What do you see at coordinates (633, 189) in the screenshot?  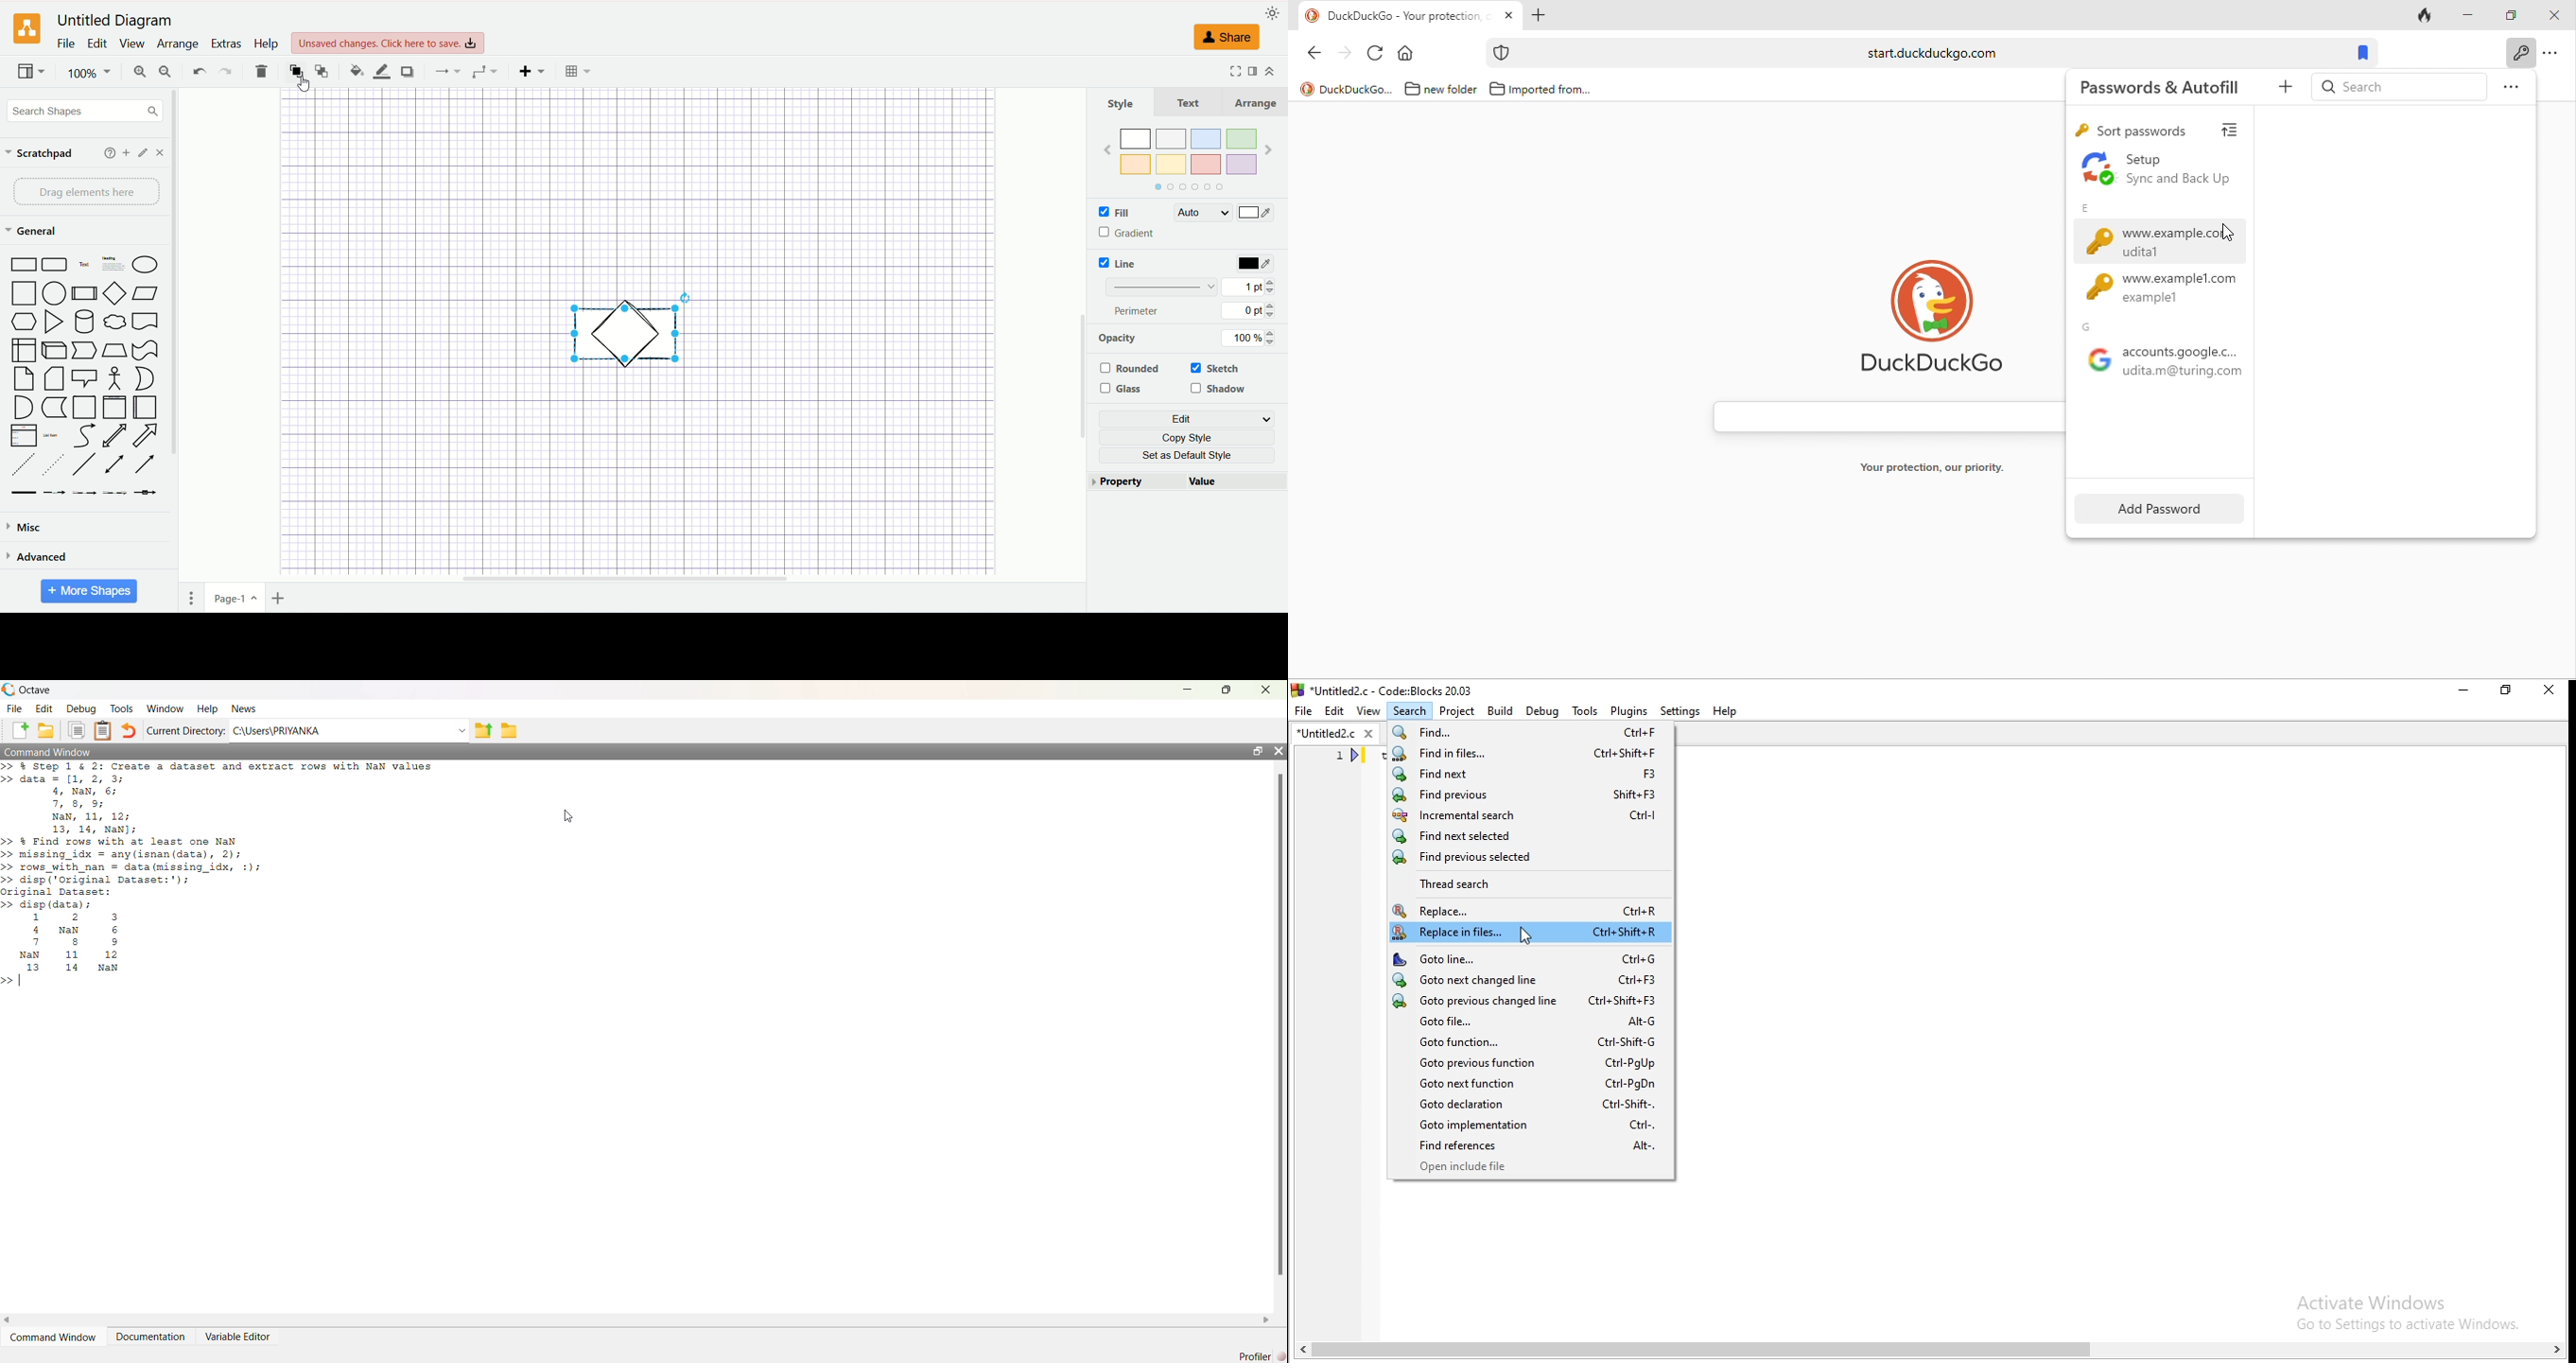 I see `canvas` at bounding box center [633, 189].